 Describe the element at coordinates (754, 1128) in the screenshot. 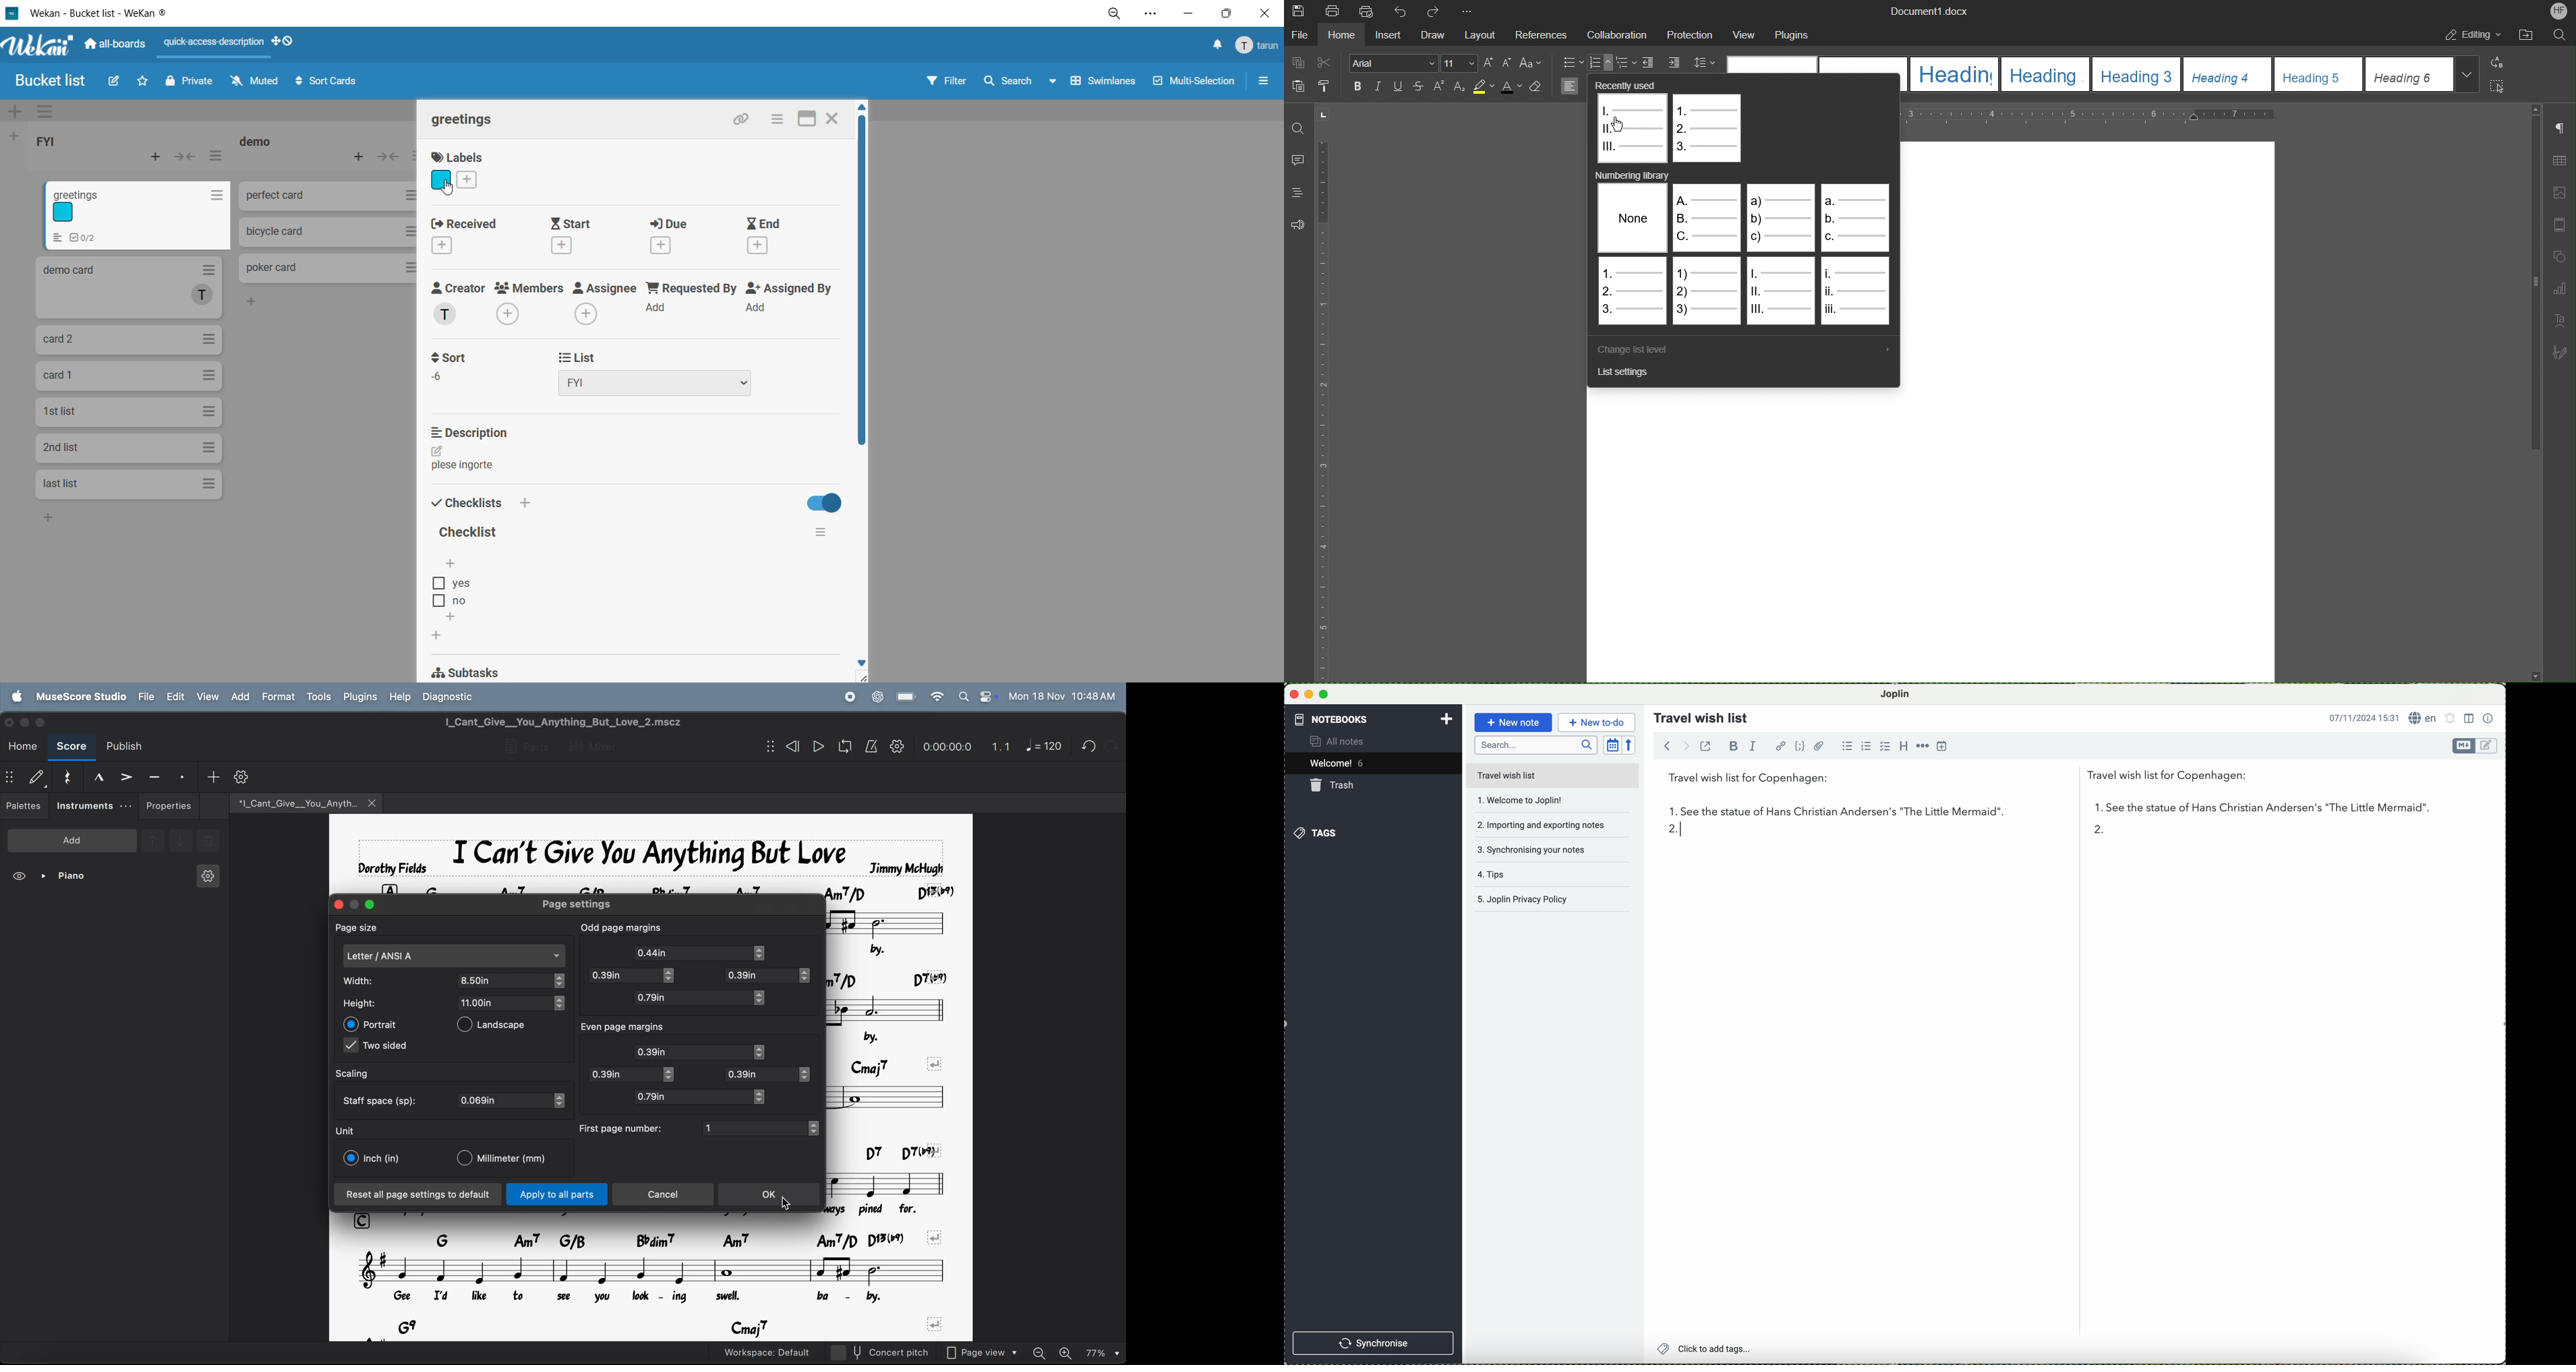

I see `1` at that location.